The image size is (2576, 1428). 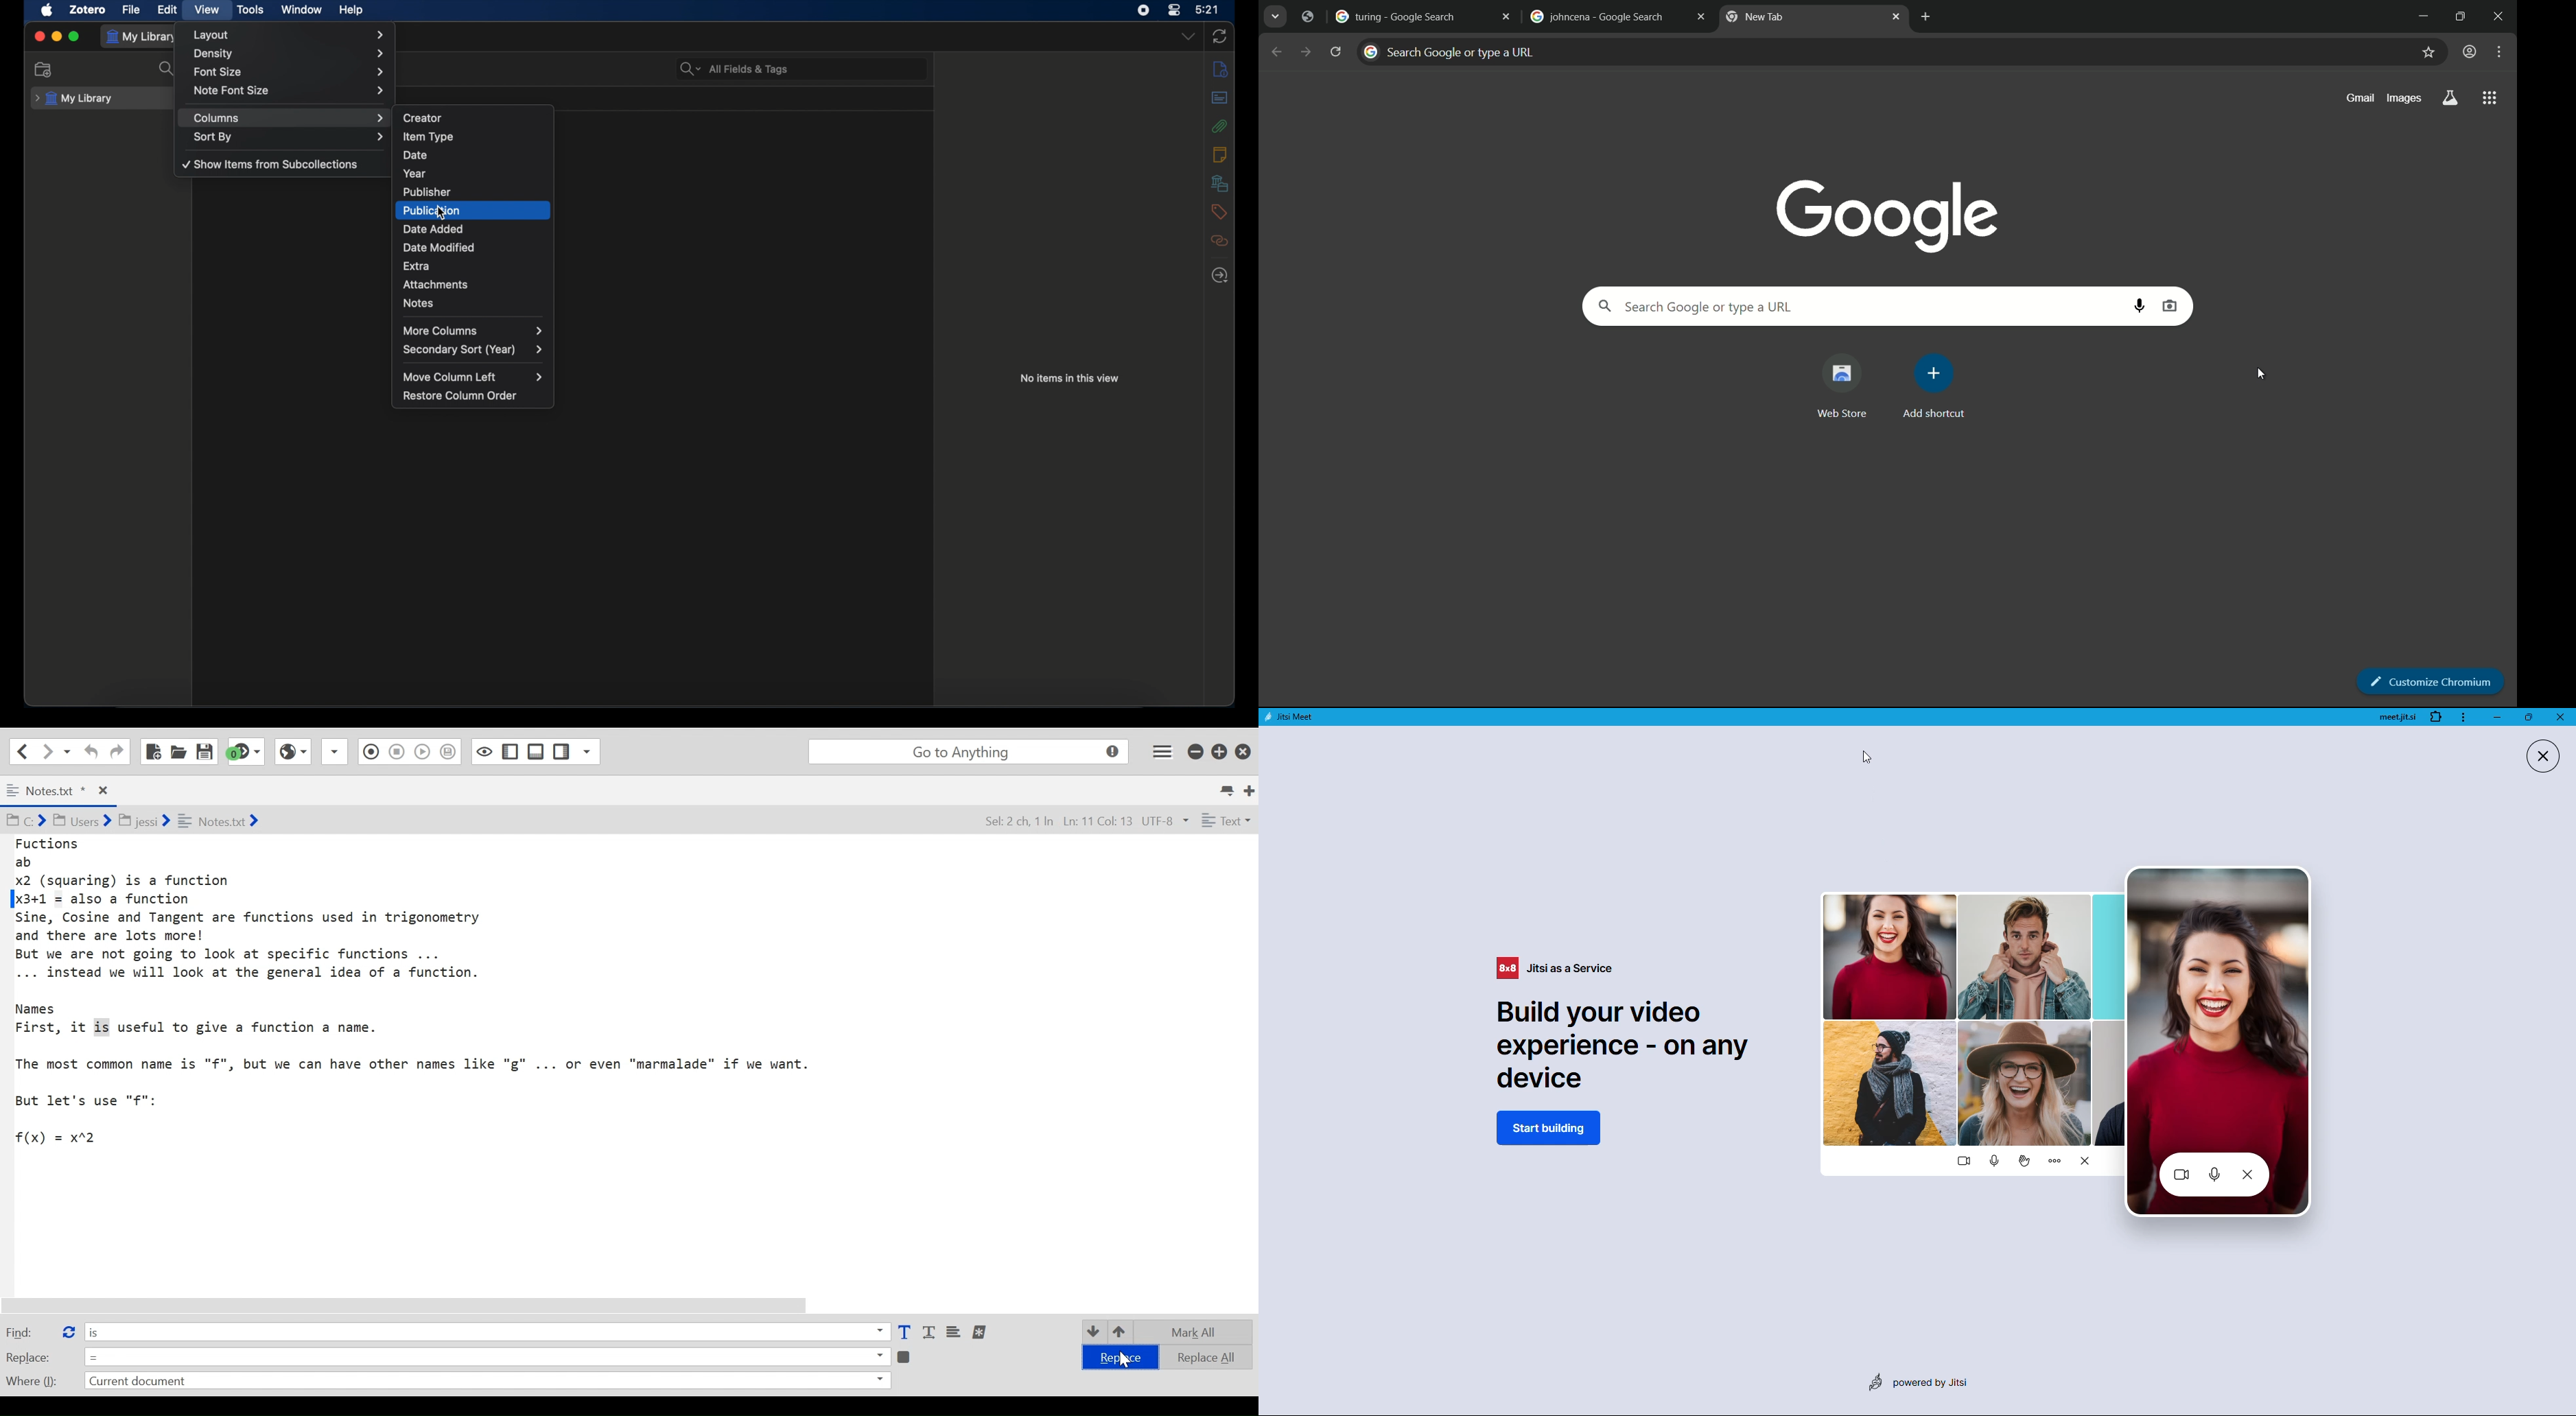 What do you see at coordinates (1220, 68) in the screenshot?
I see `info` at bounding box center [1220, 68].